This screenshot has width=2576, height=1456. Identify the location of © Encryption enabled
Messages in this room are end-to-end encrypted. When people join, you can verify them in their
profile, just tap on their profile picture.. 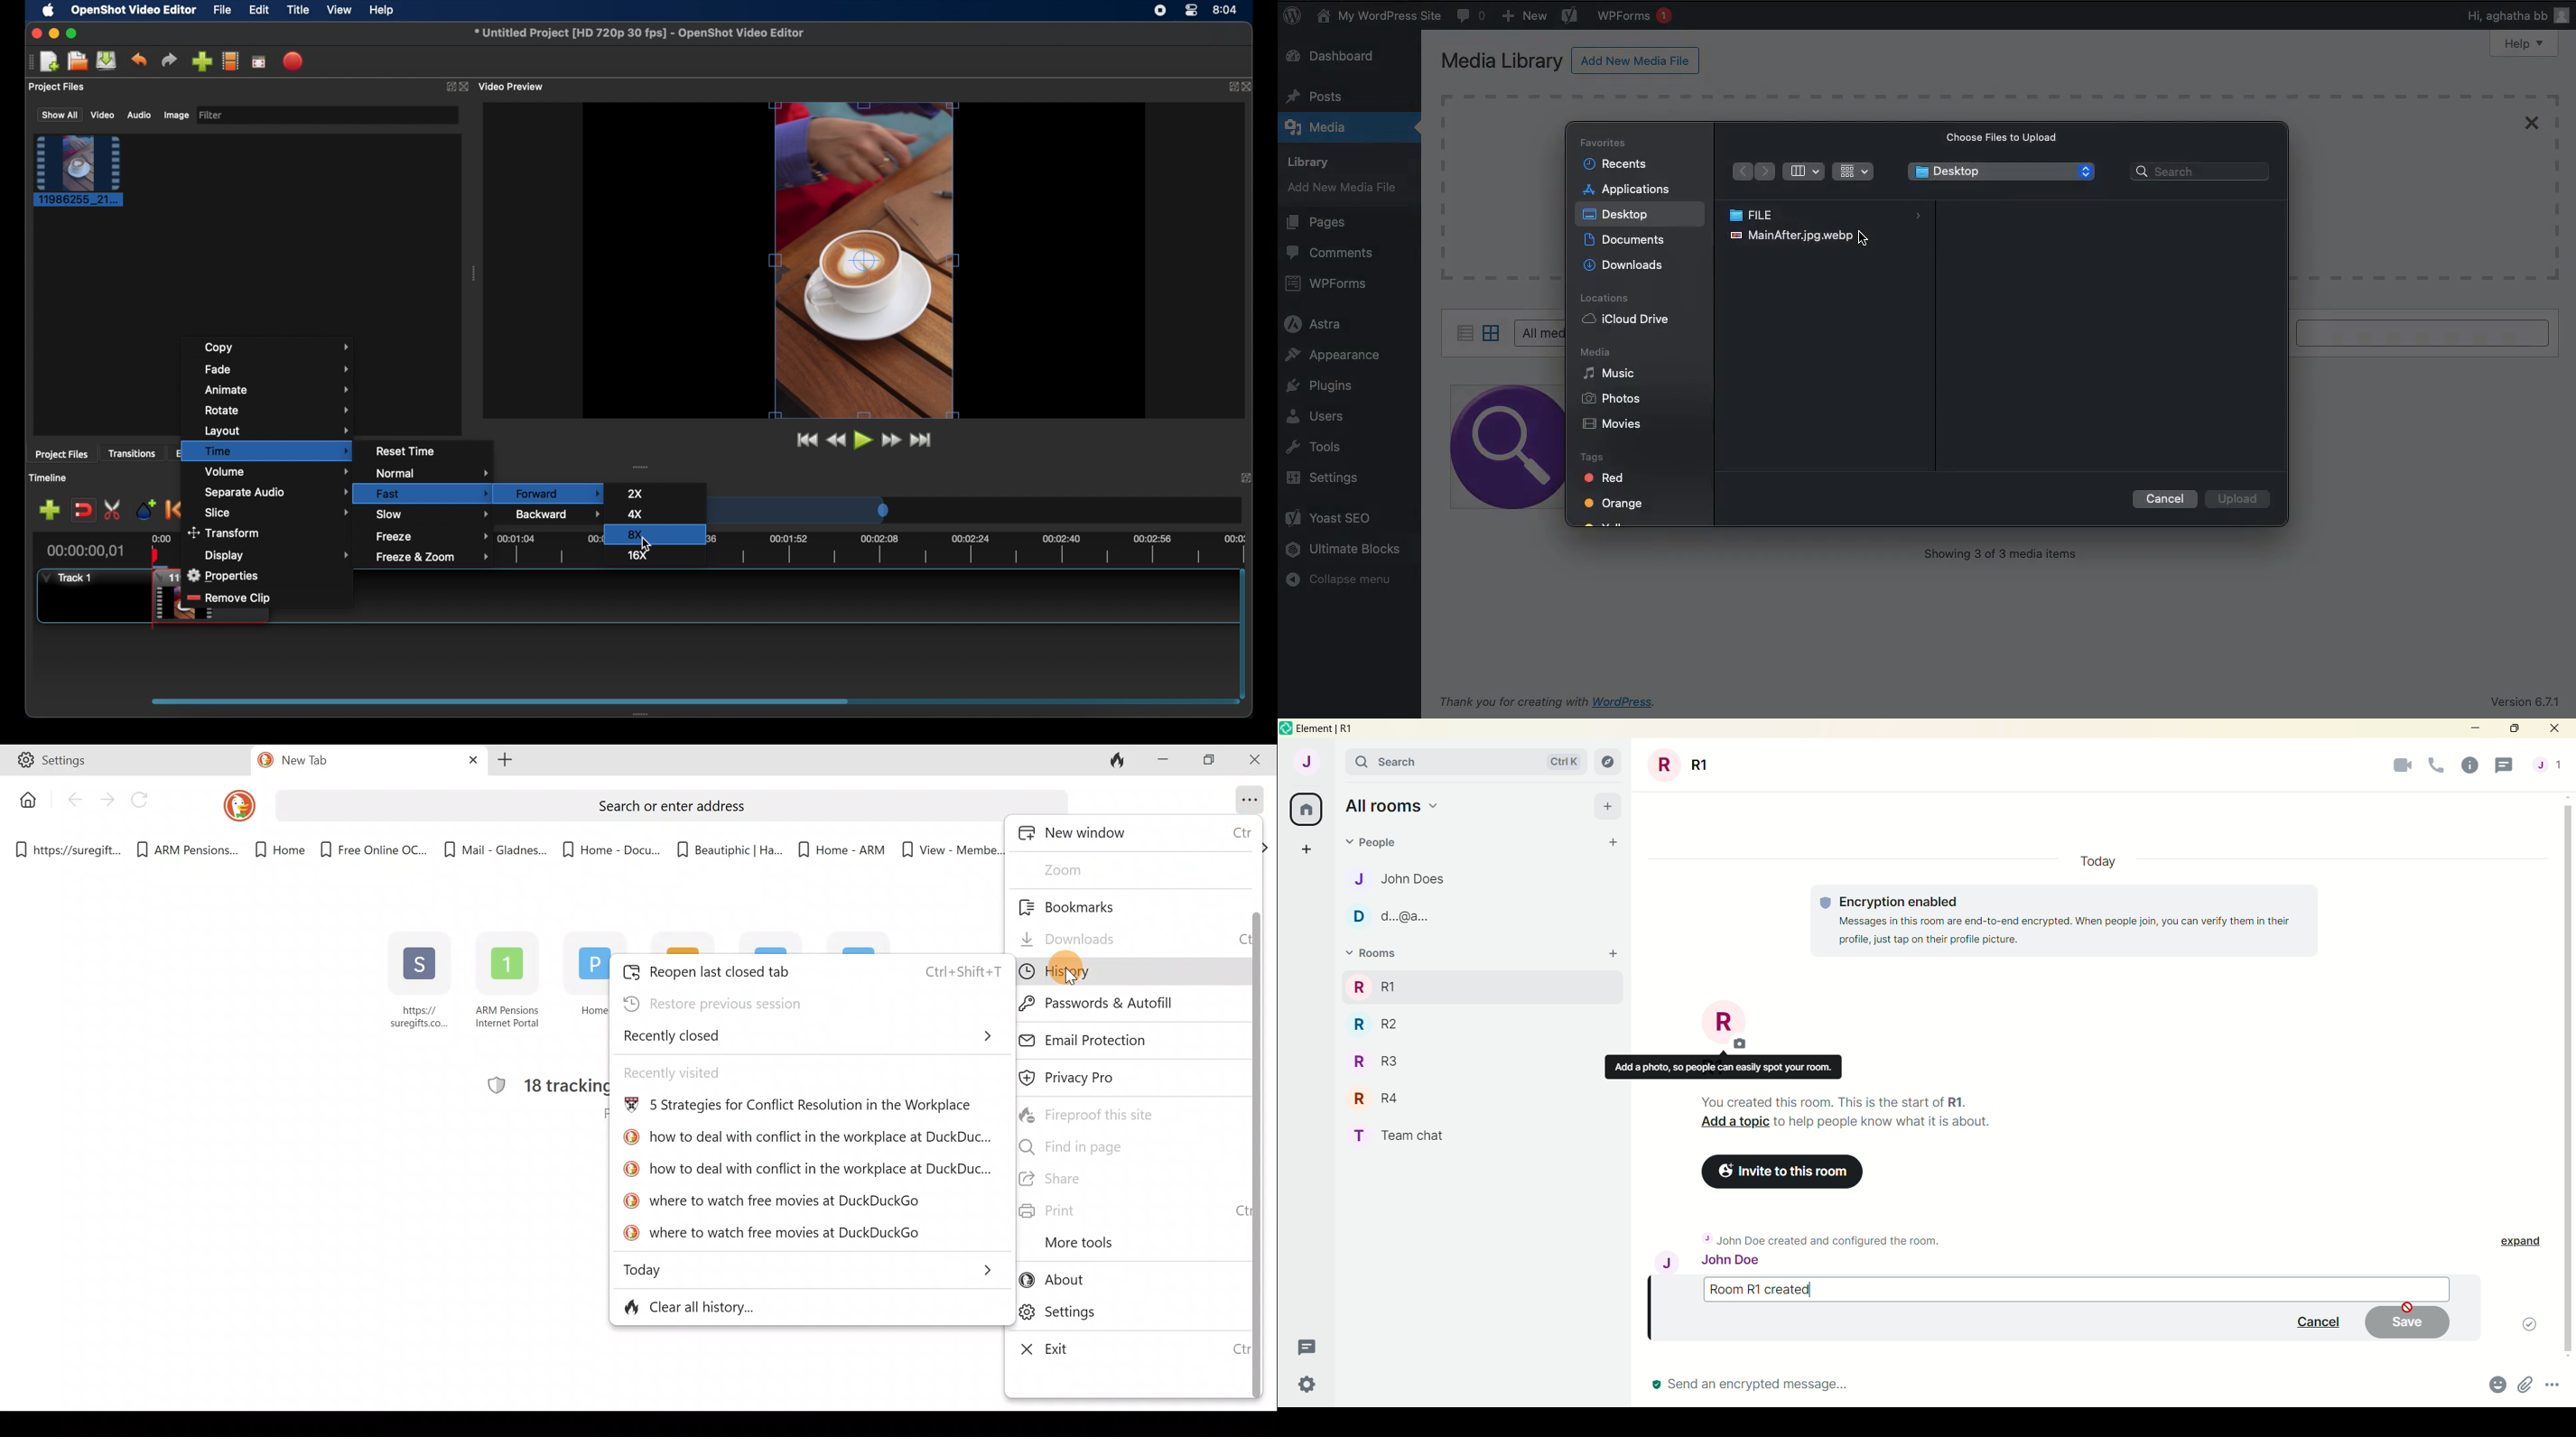
(2064, 921).